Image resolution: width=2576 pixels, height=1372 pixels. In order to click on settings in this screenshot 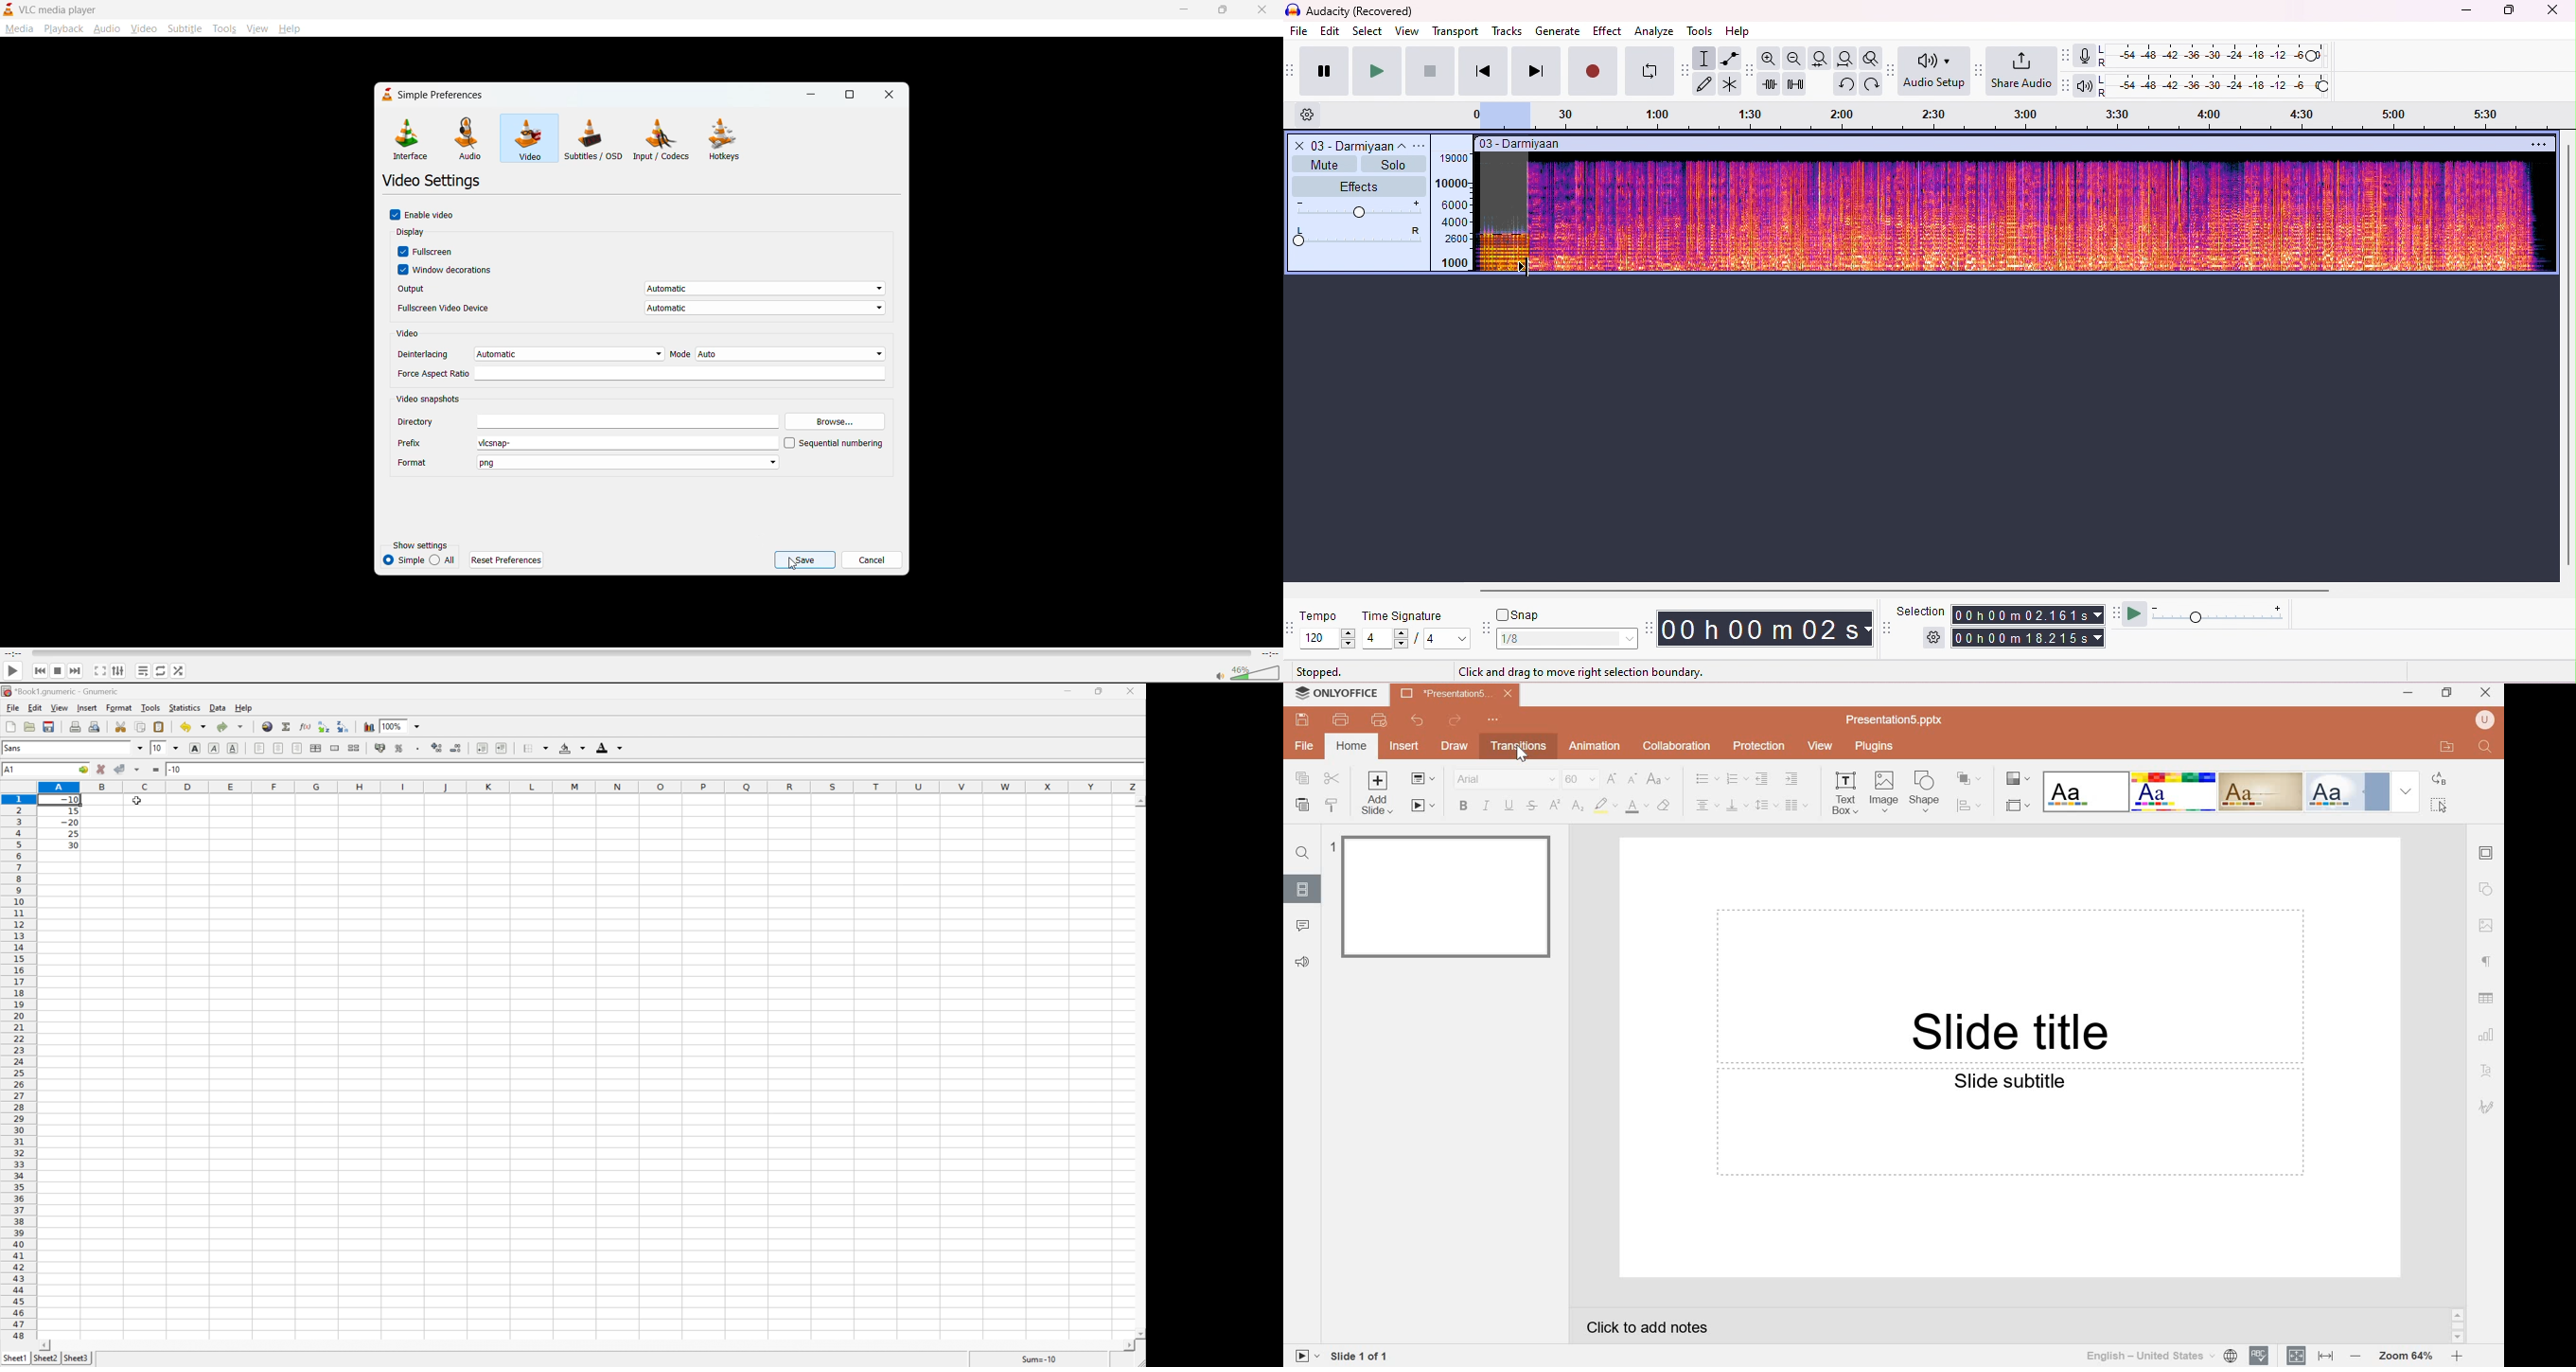, I will do `click(1313, 115)`.